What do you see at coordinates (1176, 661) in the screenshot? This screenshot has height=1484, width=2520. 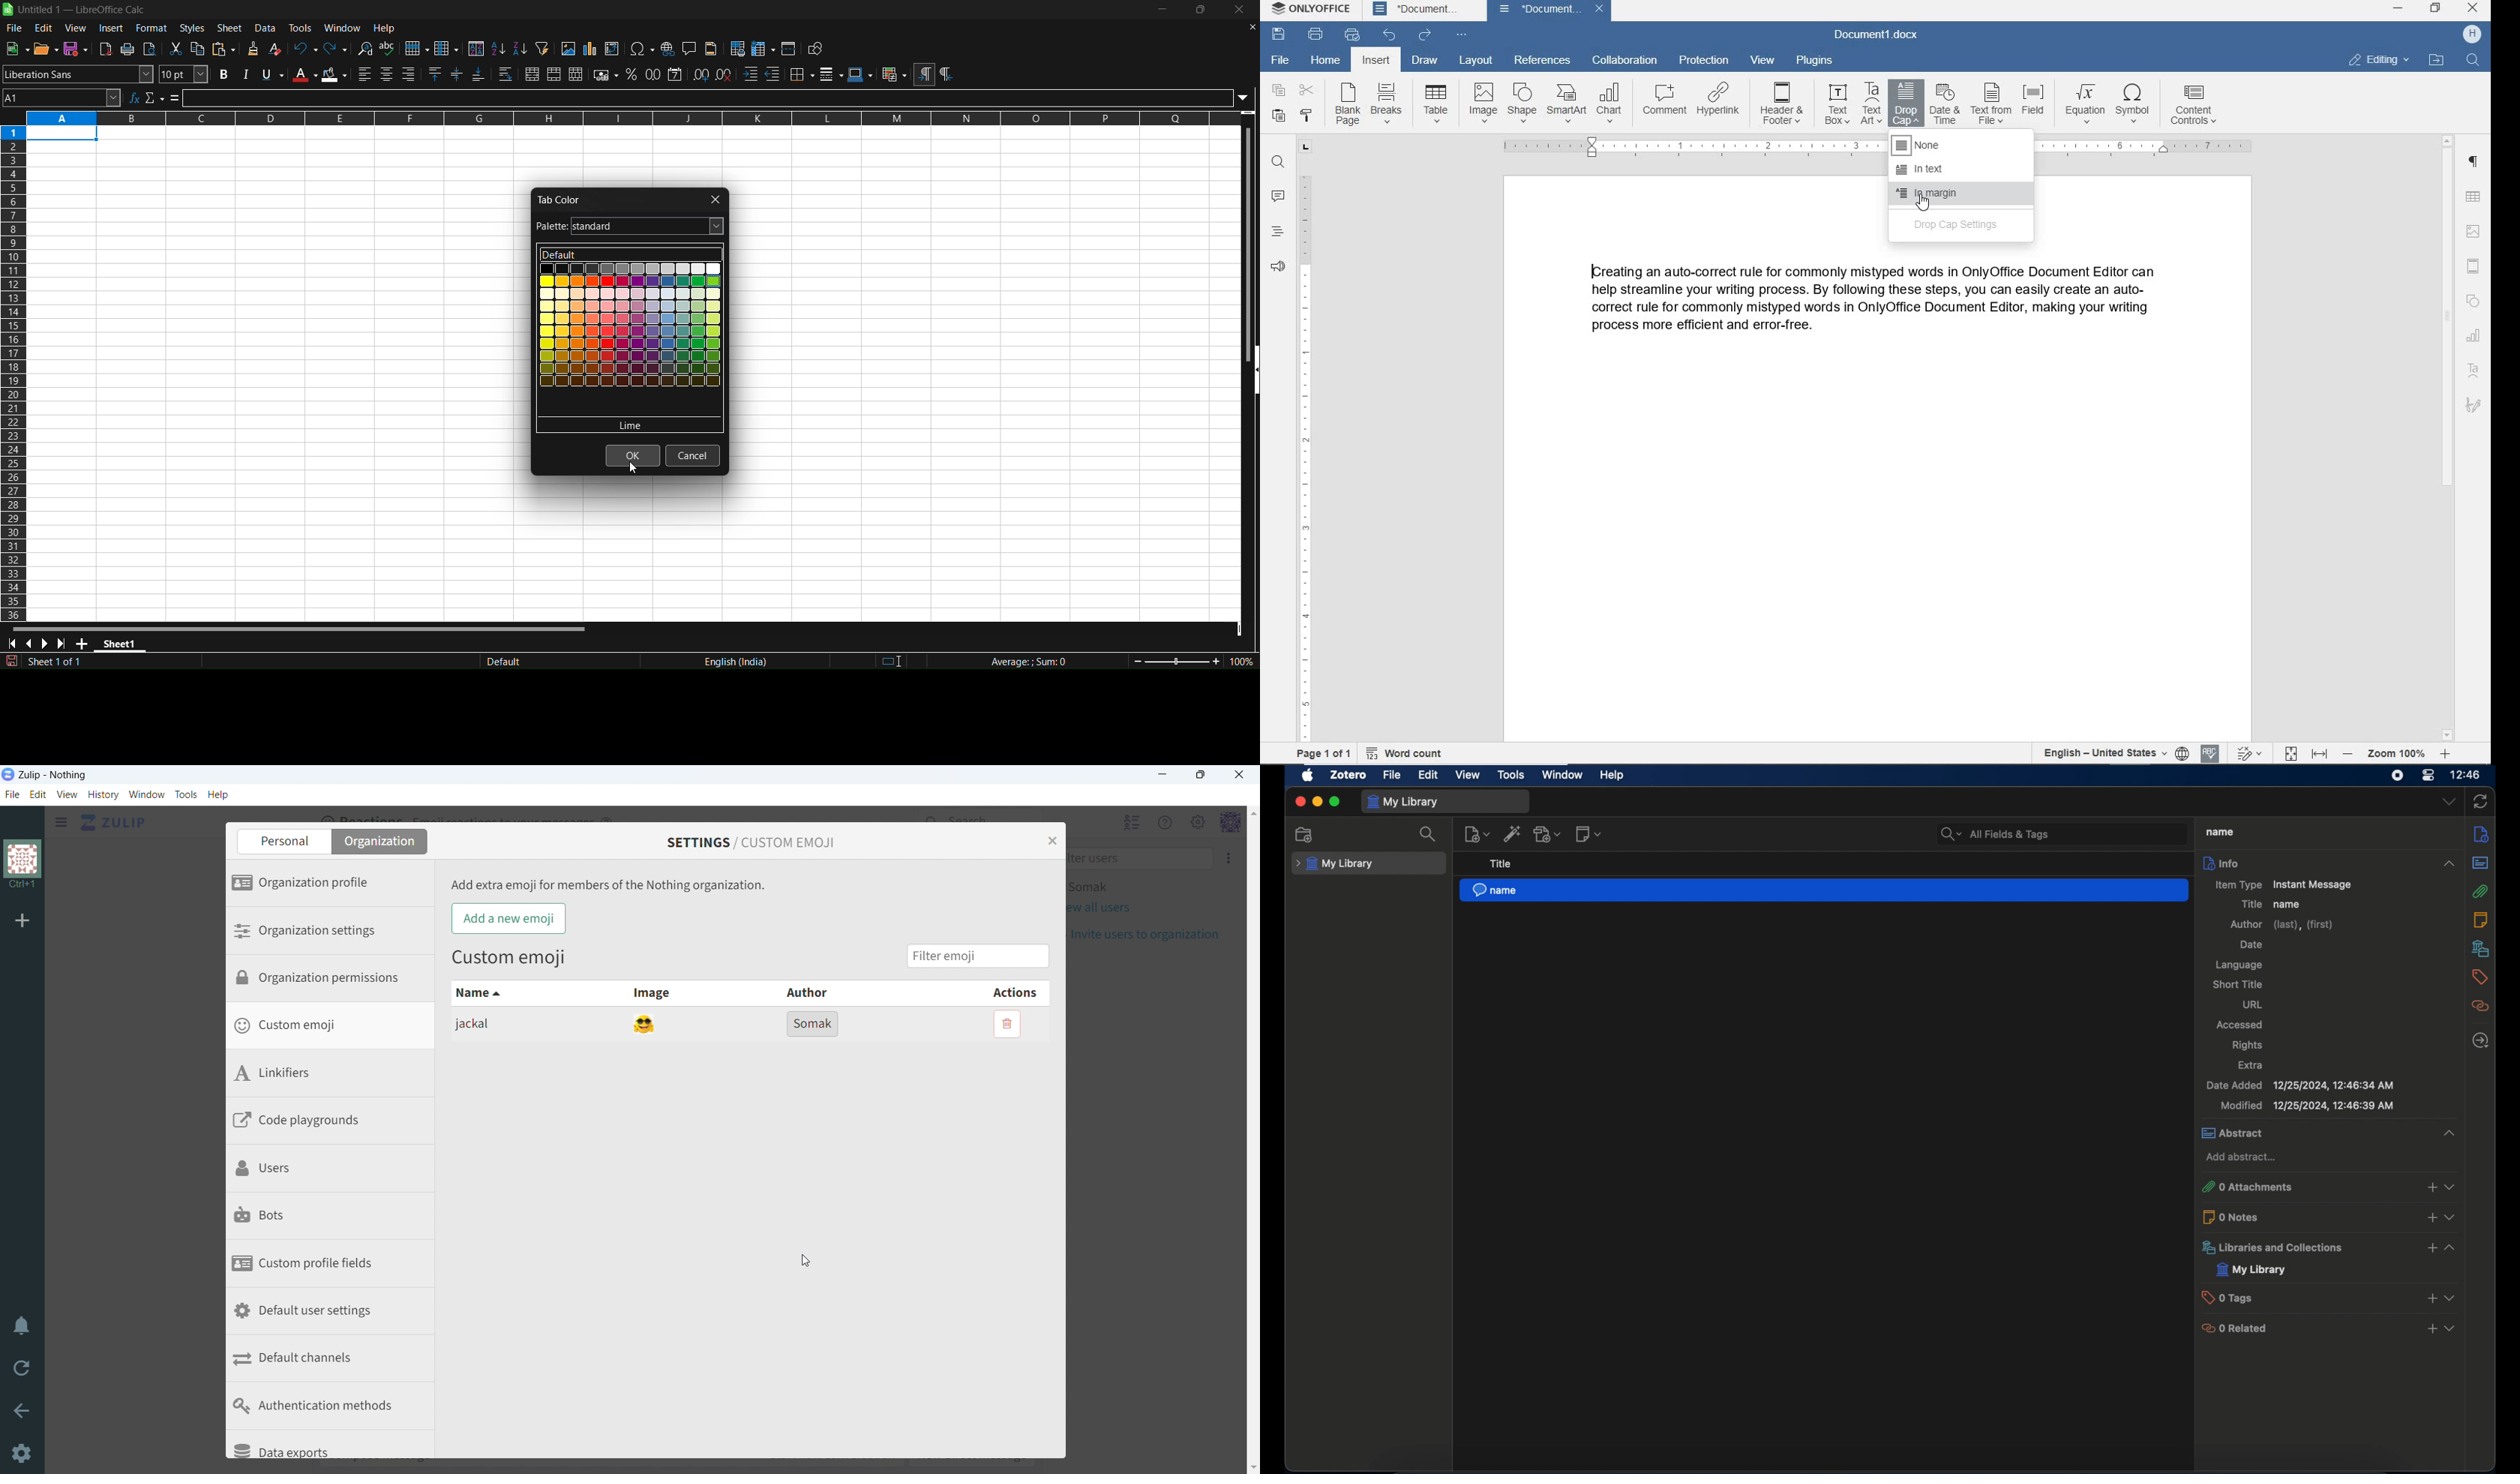 I see `zoom factor` at bounding box center [1176, 661].